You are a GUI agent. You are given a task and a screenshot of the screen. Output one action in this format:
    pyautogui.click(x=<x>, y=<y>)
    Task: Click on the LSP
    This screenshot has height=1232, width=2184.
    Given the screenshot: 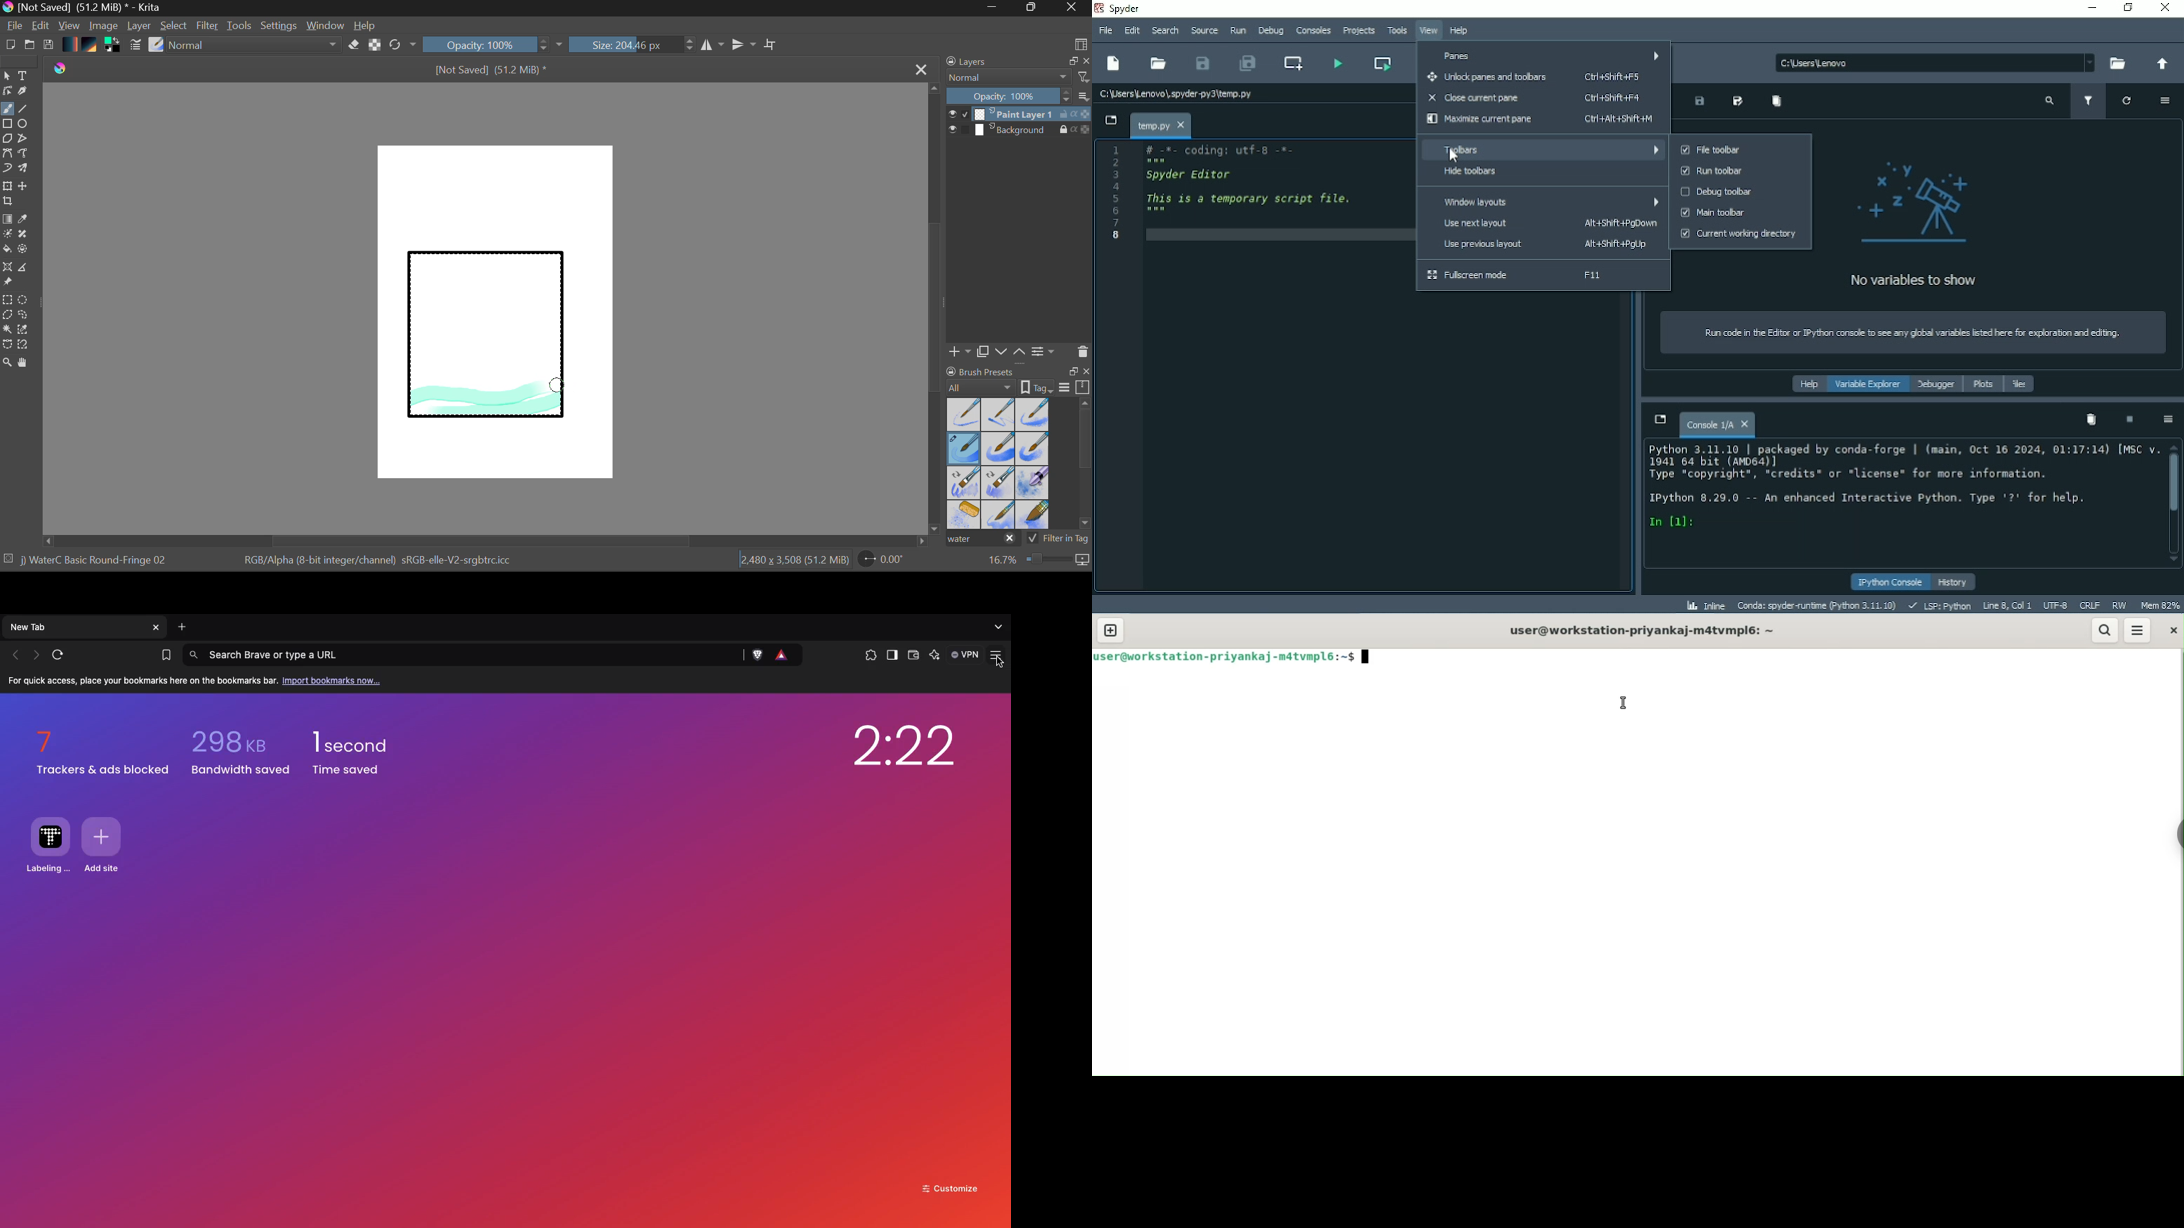 What is the action you would take?
    pyautogui.click(x=1938, y=606)
    